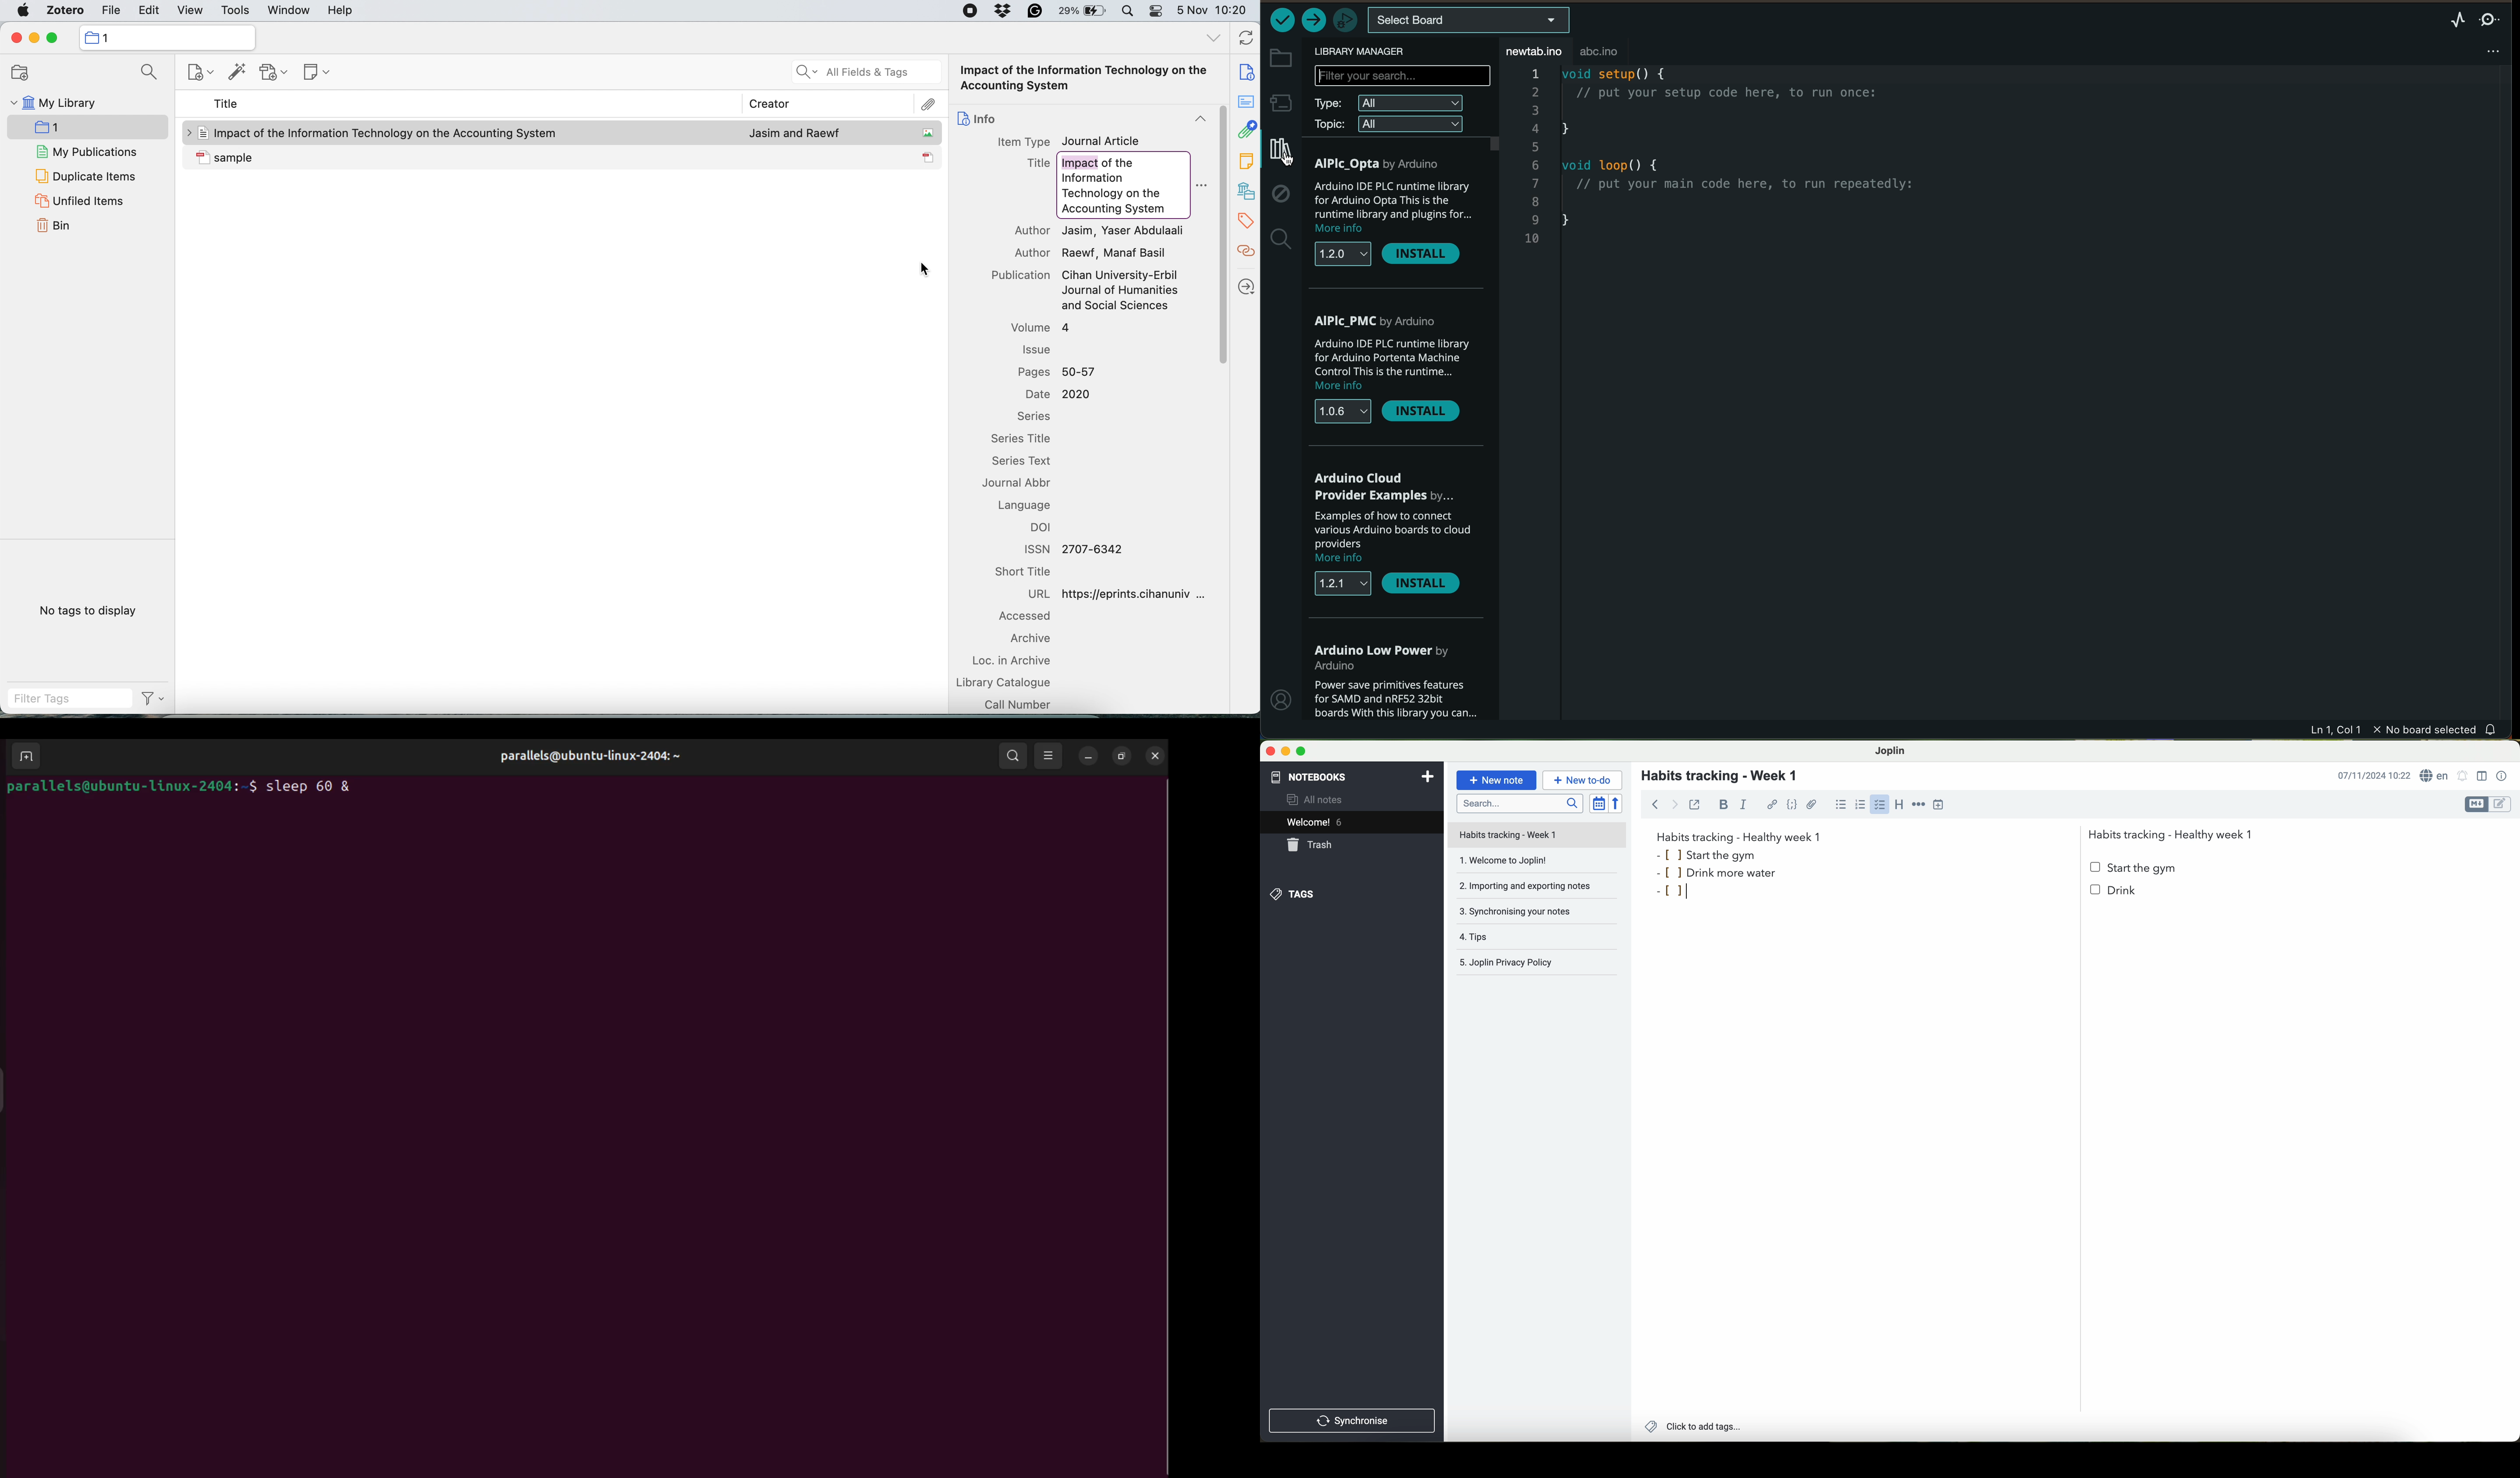 The width and height of the screenshot is (2520, 1484). Describe the element at coordinates (1690, 1427) in the screenshot. I see `add tags` at that location.